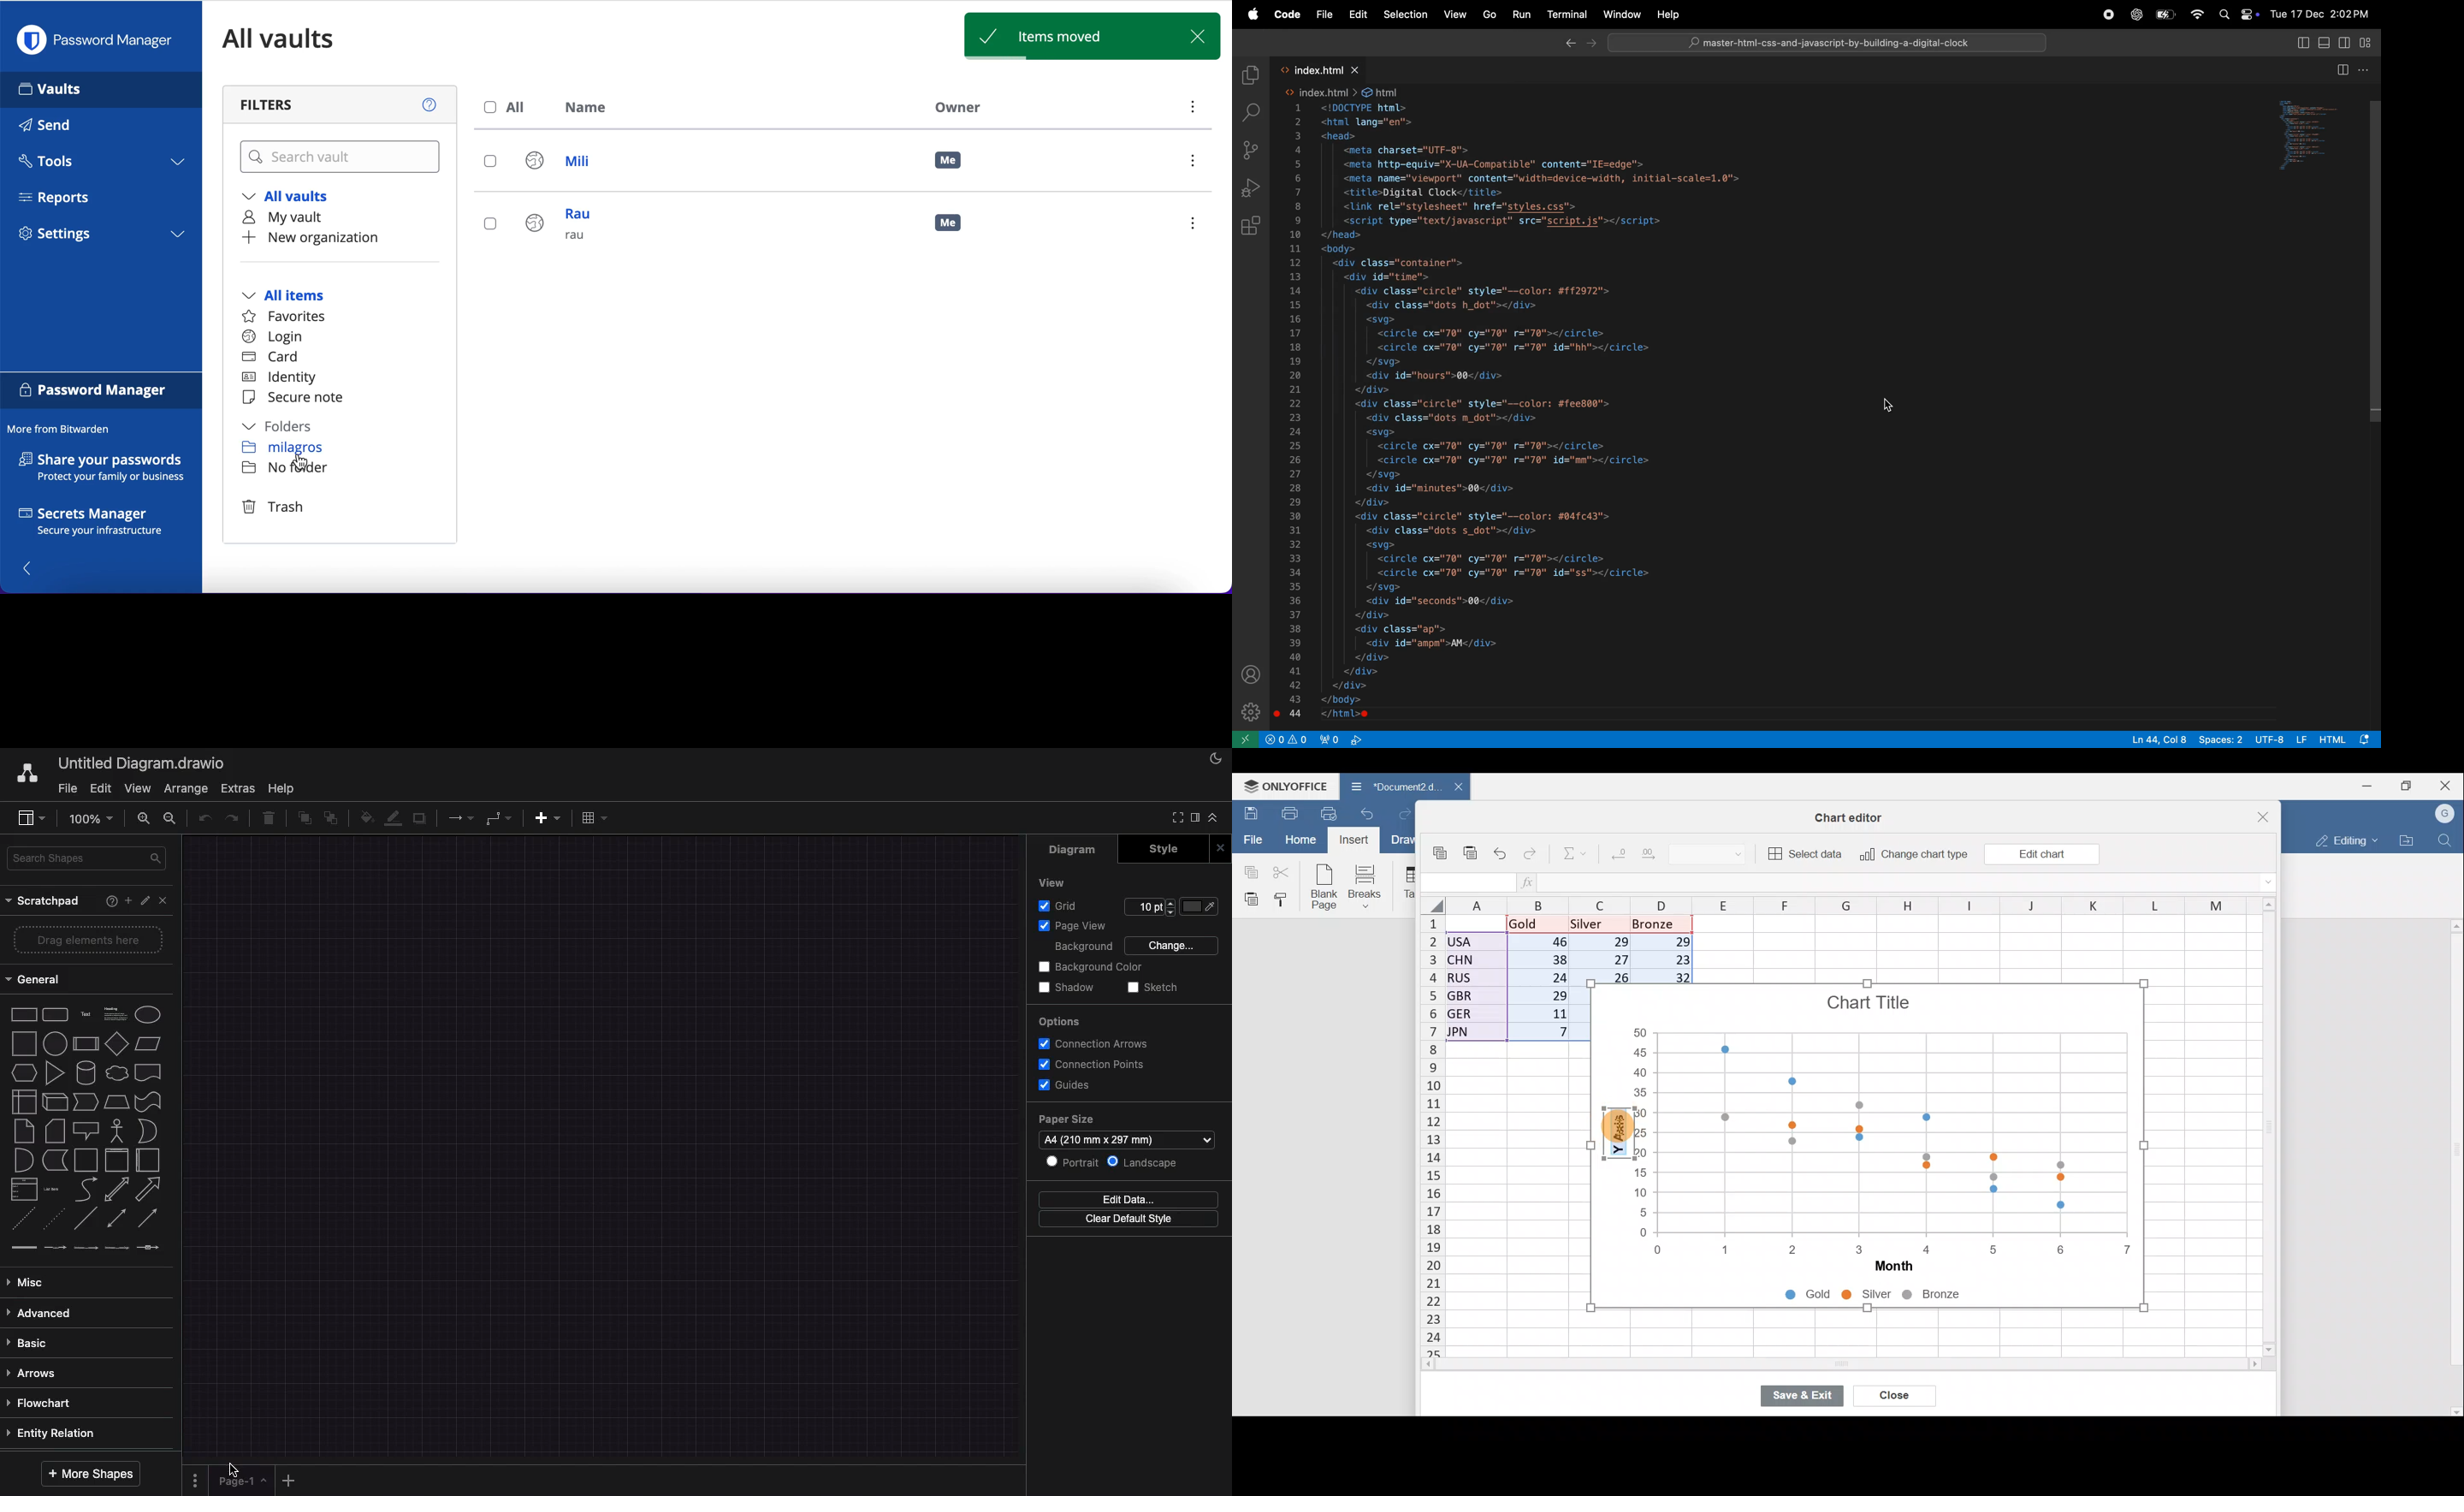 This screenshot has width=2464, height=1512. Describe the element at coordinates (117, 1073) in the screenshot. I see `cloud` at that location.